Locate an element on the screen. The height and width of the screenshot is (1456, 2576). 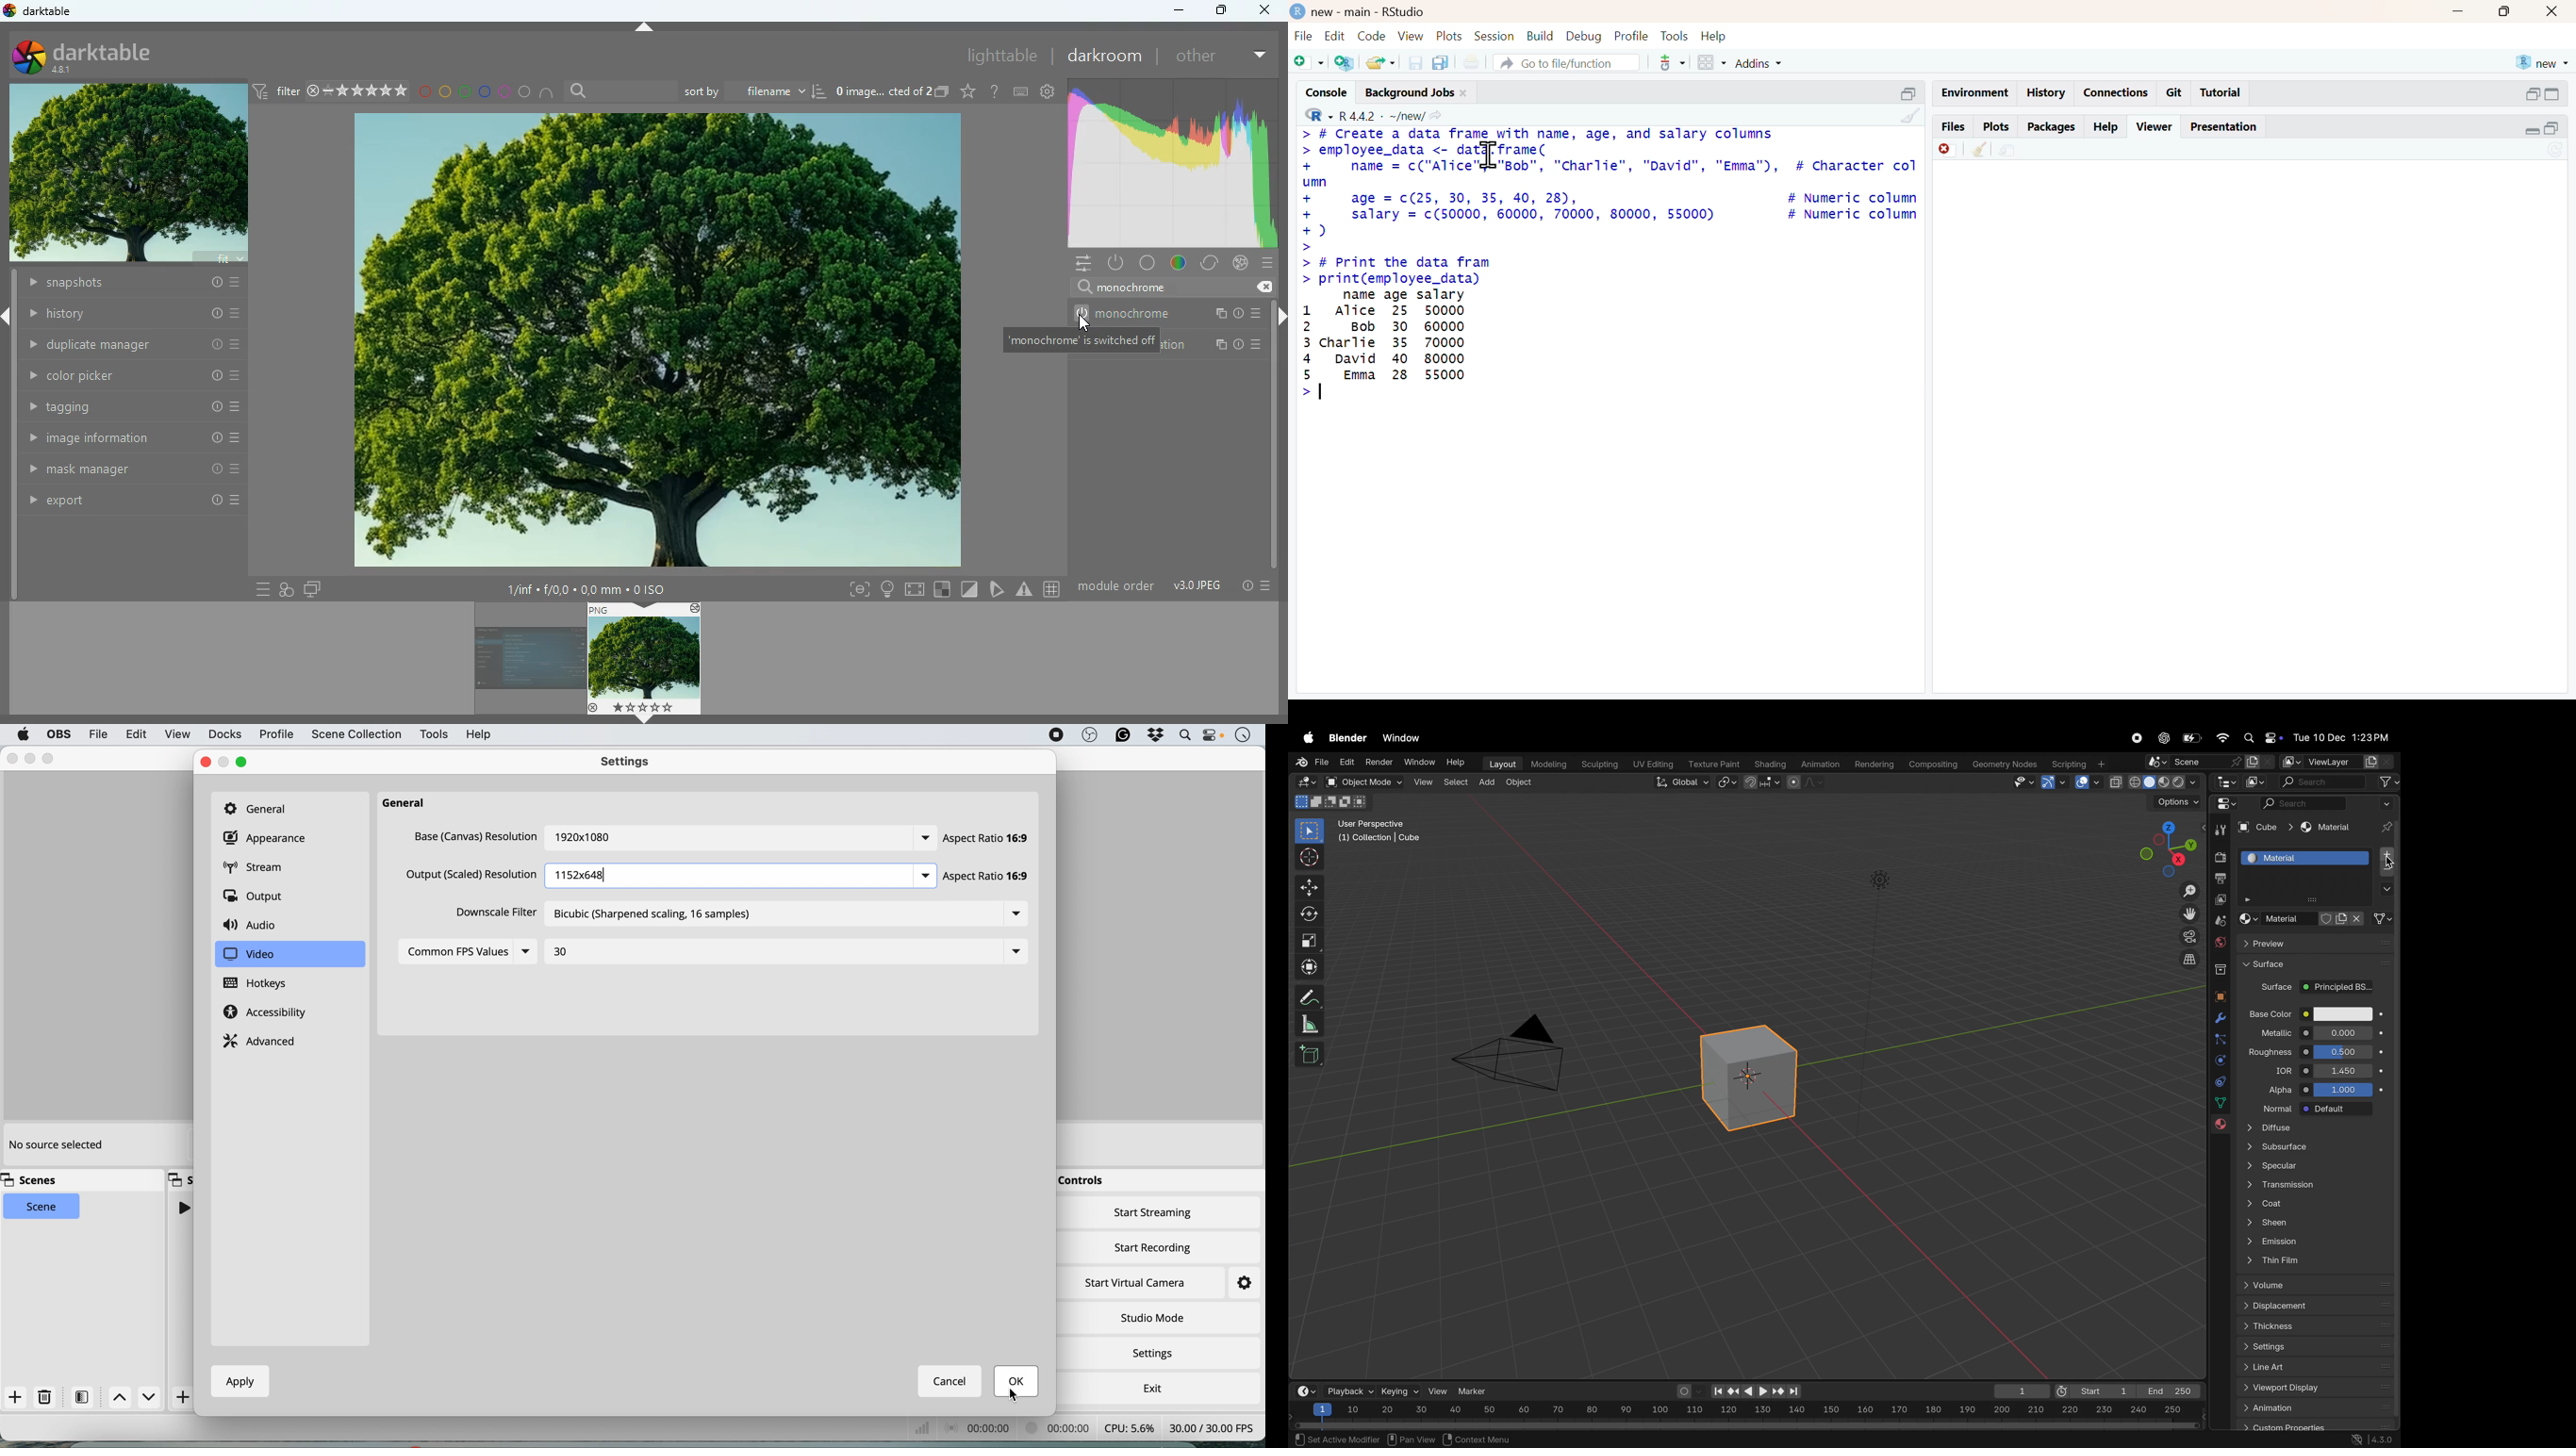
minimize is located at coordinates (2465, 13).